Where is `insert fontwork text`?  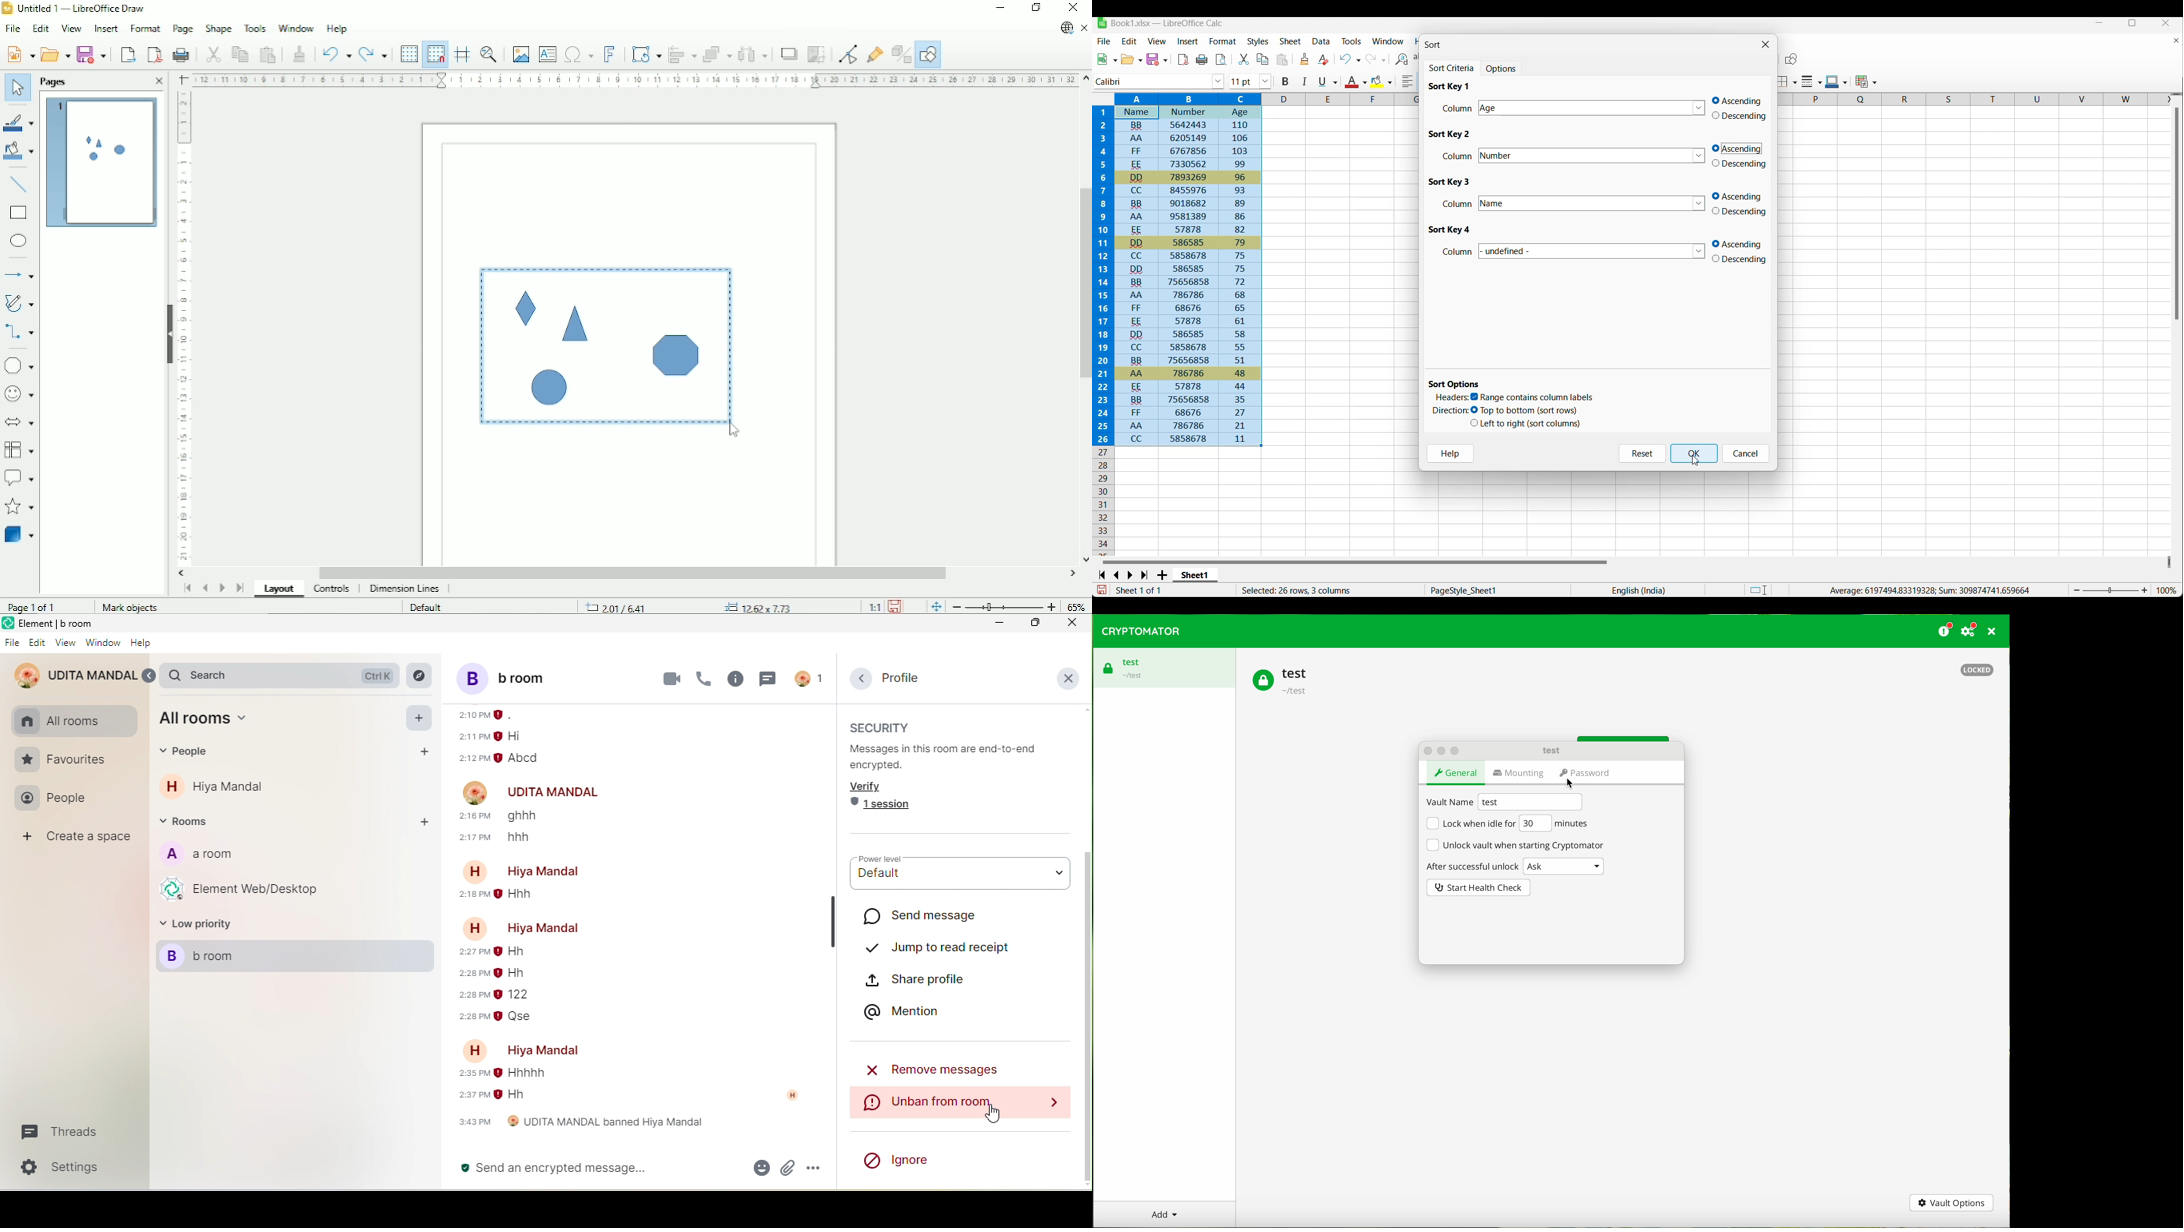 insert fontwork text is located at coordinates (610, 54).